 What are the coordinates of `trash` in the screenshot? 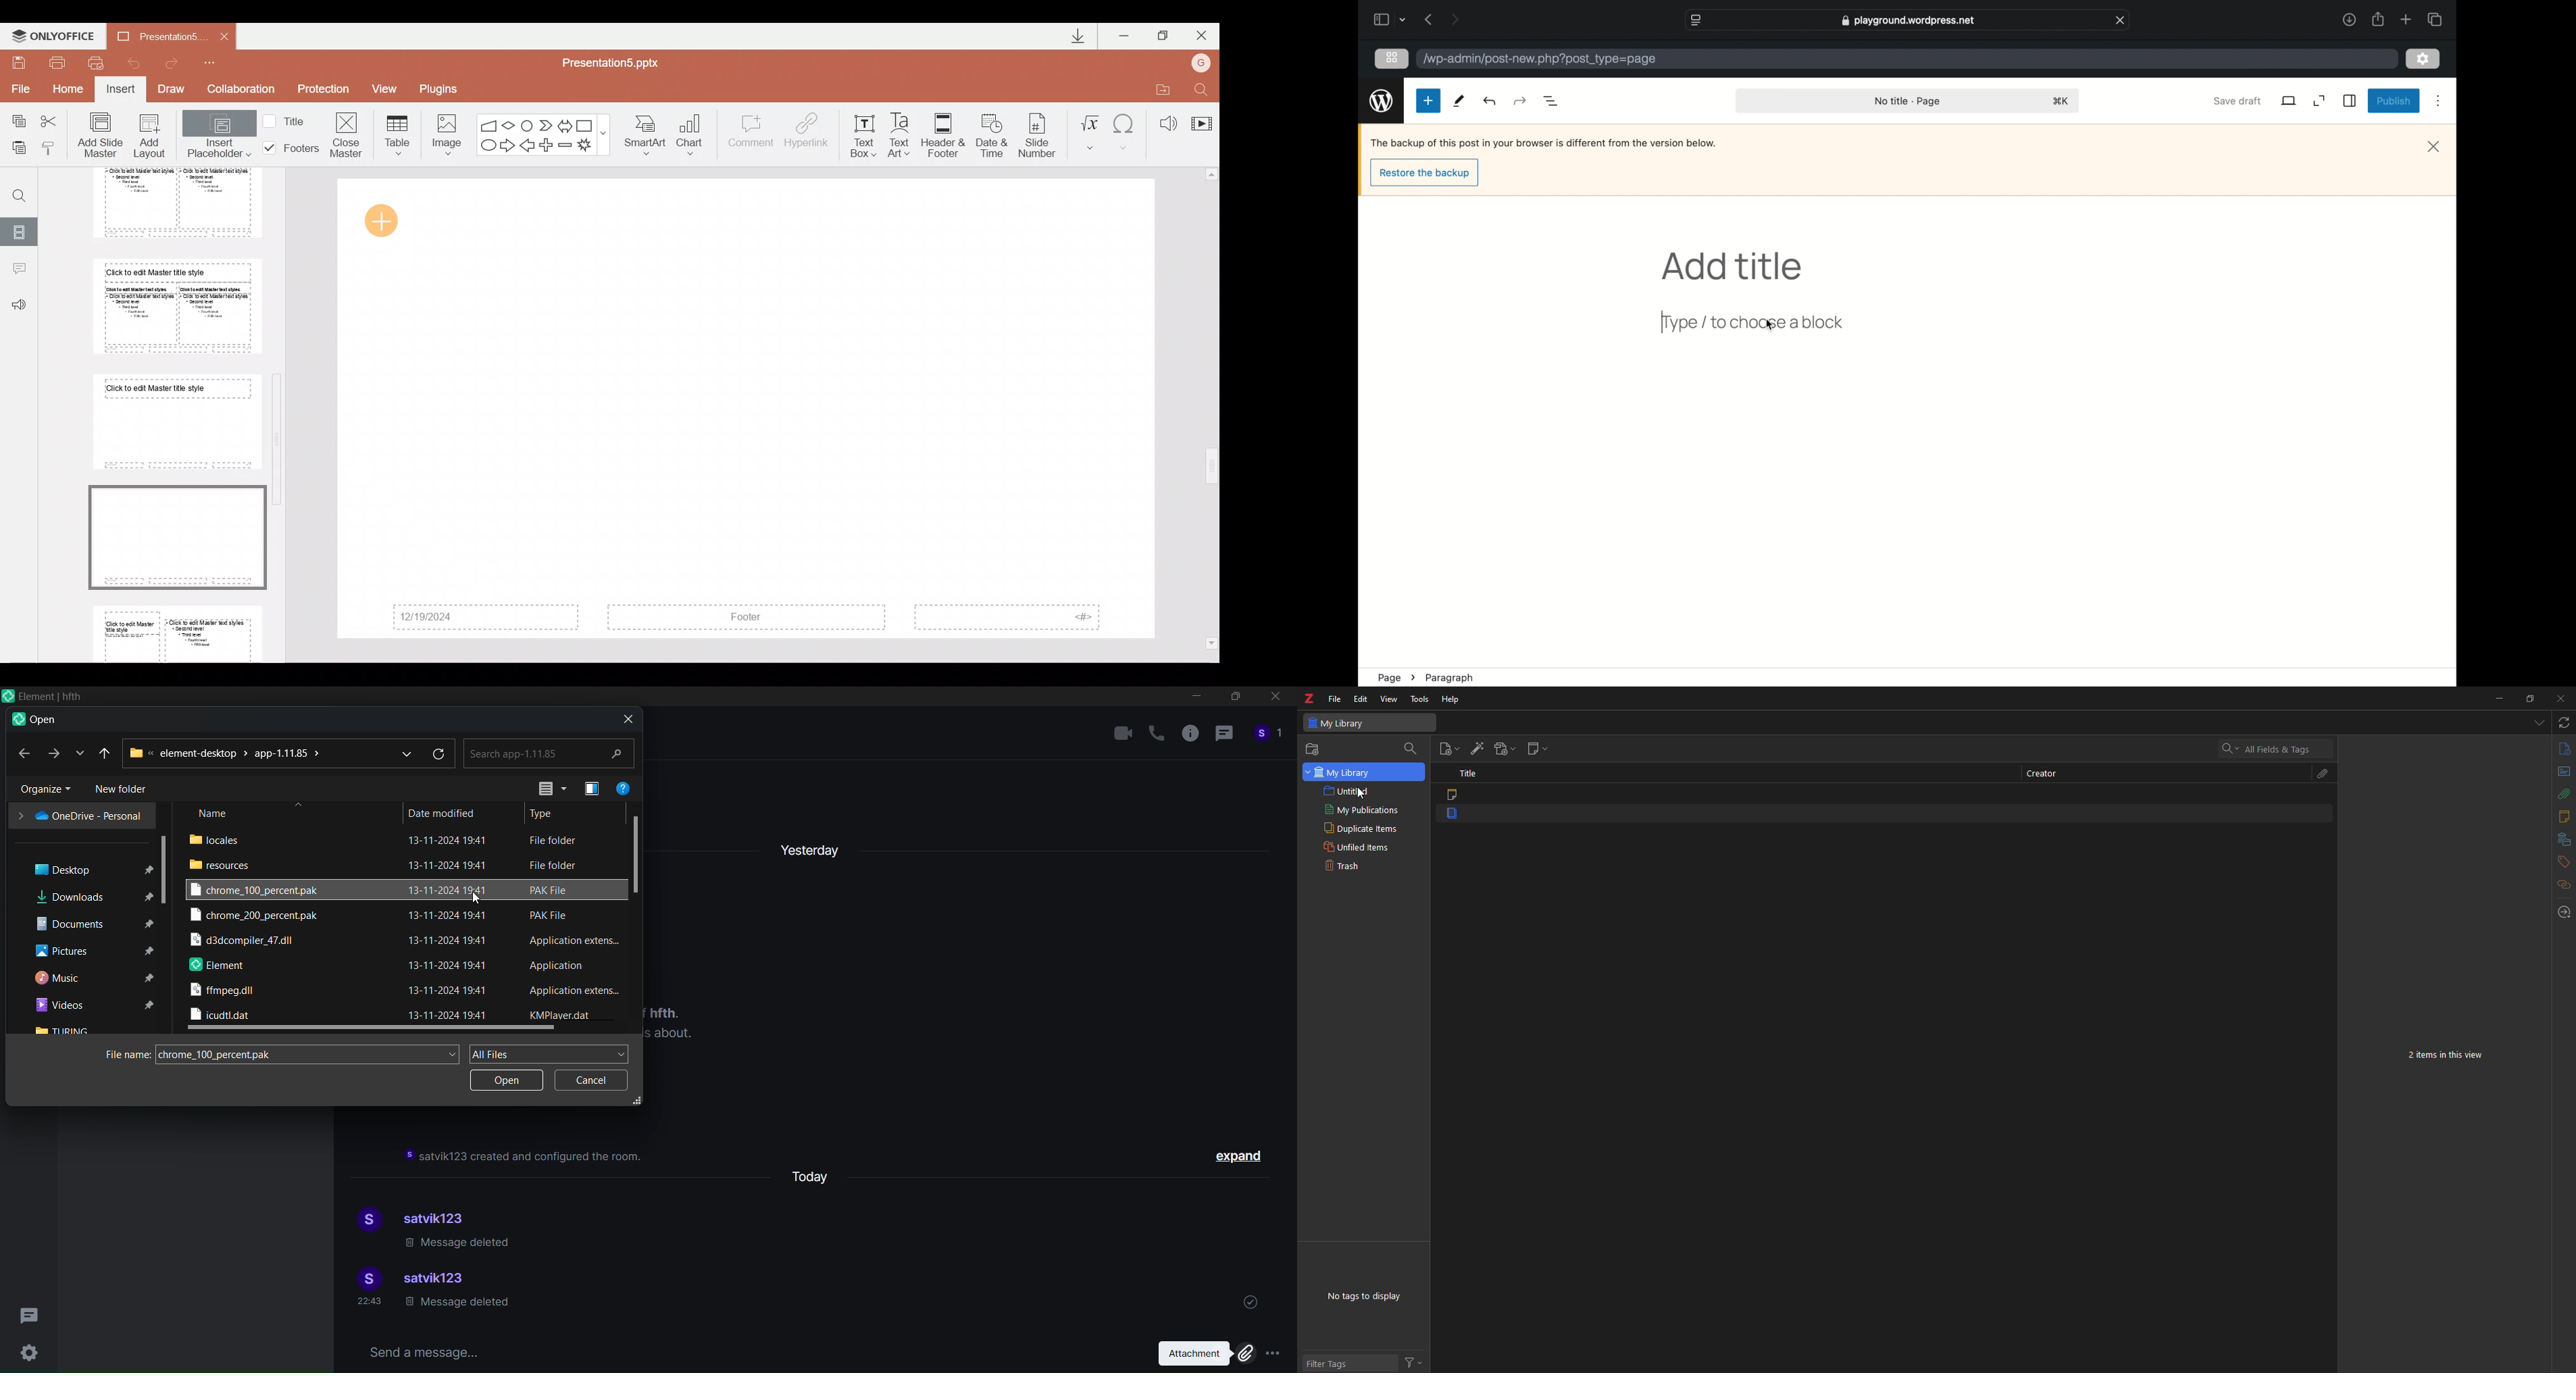 It's located at (1344, 868).